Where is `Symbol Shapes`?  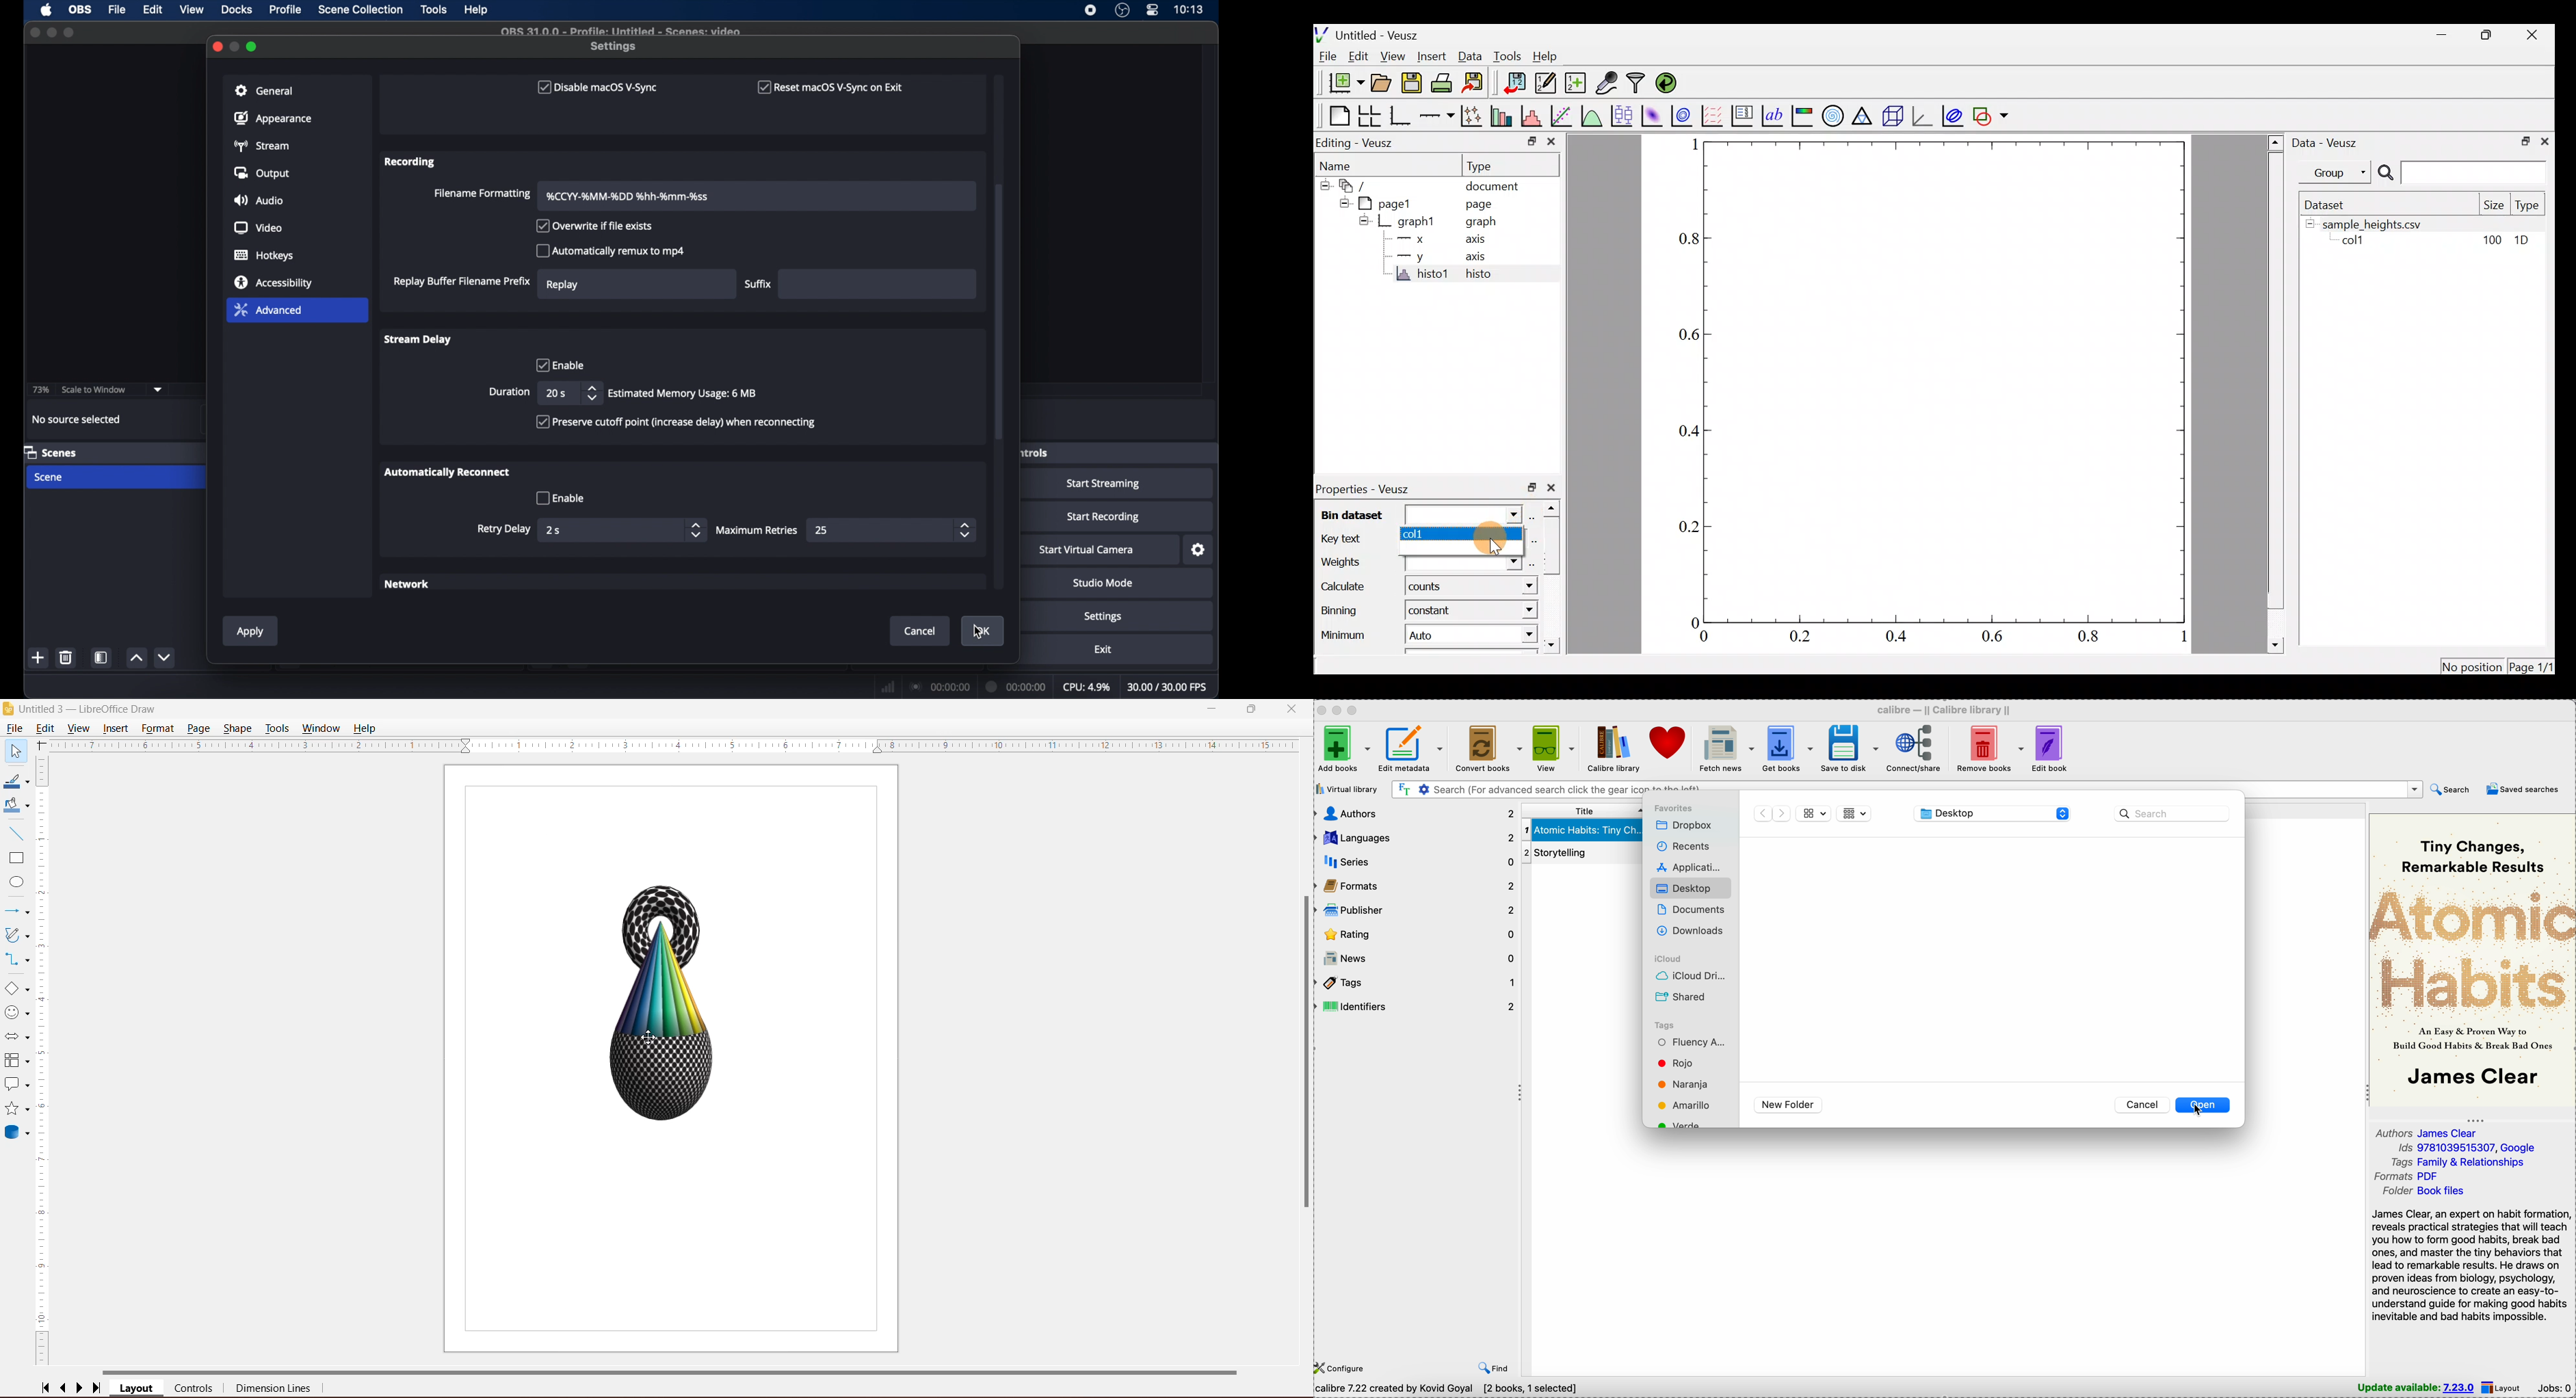
Symbol Shapes is located at coordinates (17, 1012).